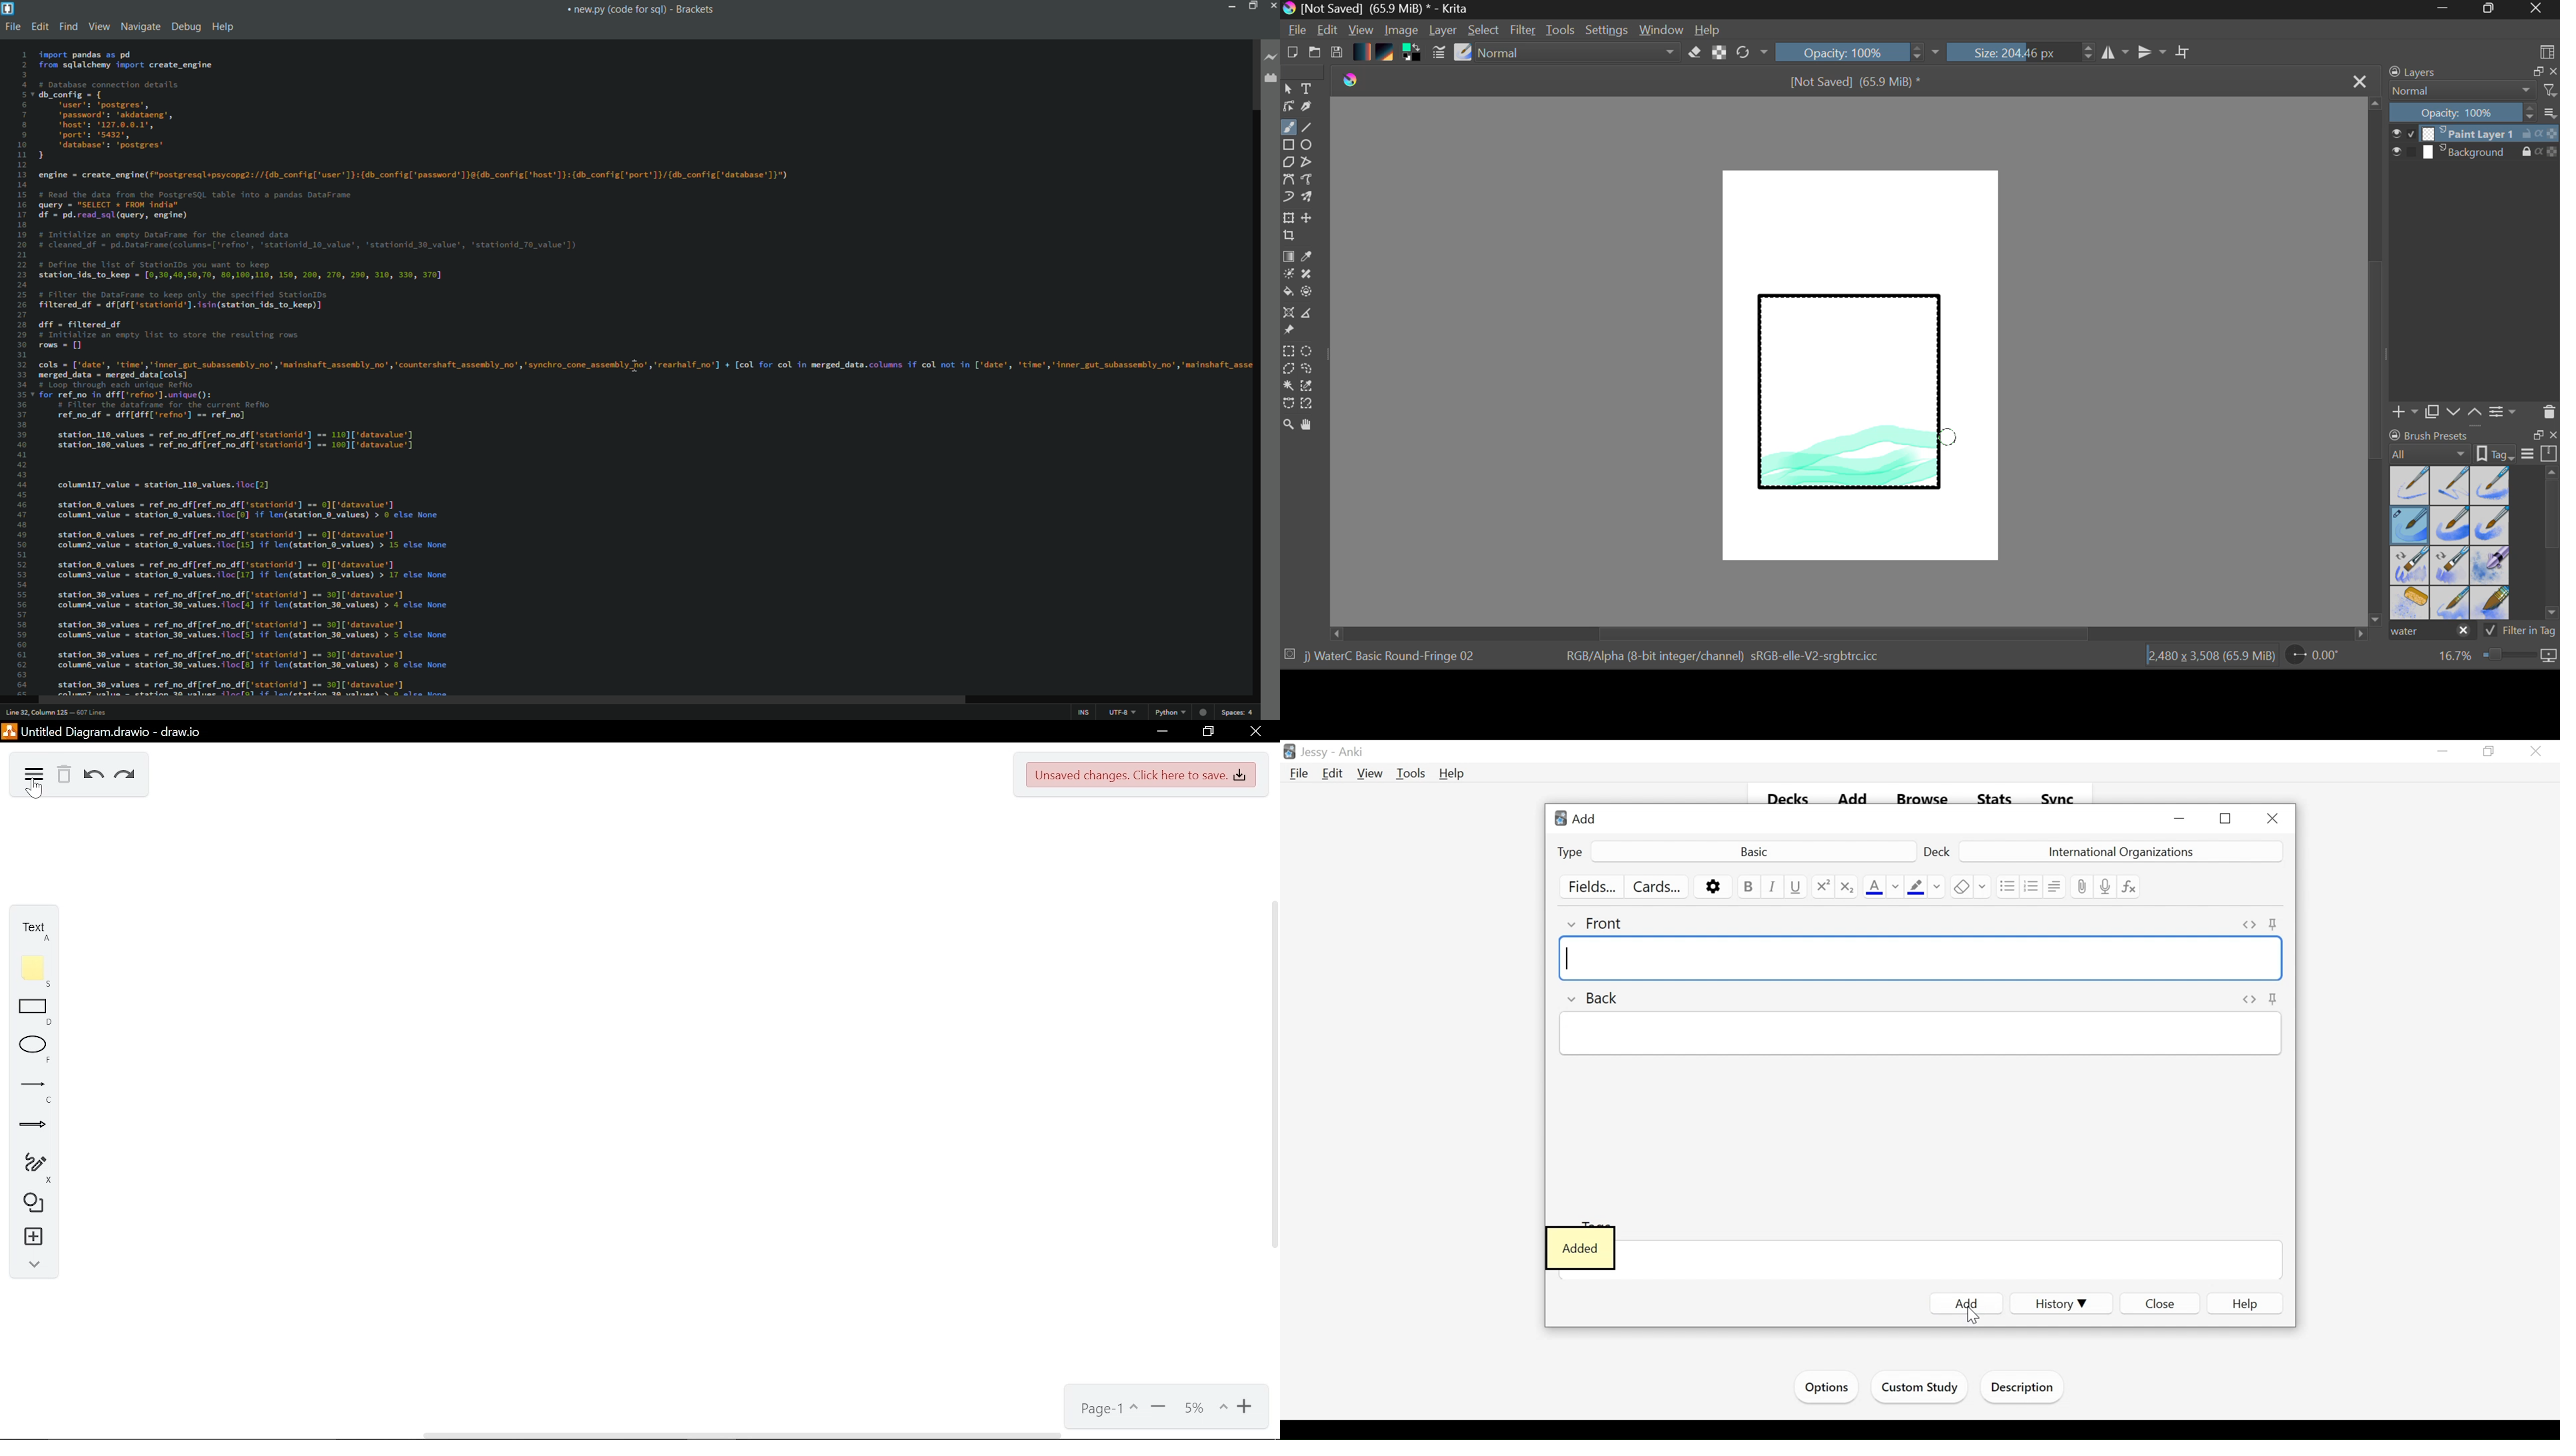 This screenshot has height=1456, width=2576. What do you see at coordinates (1937, 851) in the screenshot?
I see `Deck` at bounding box center [1937, 851].